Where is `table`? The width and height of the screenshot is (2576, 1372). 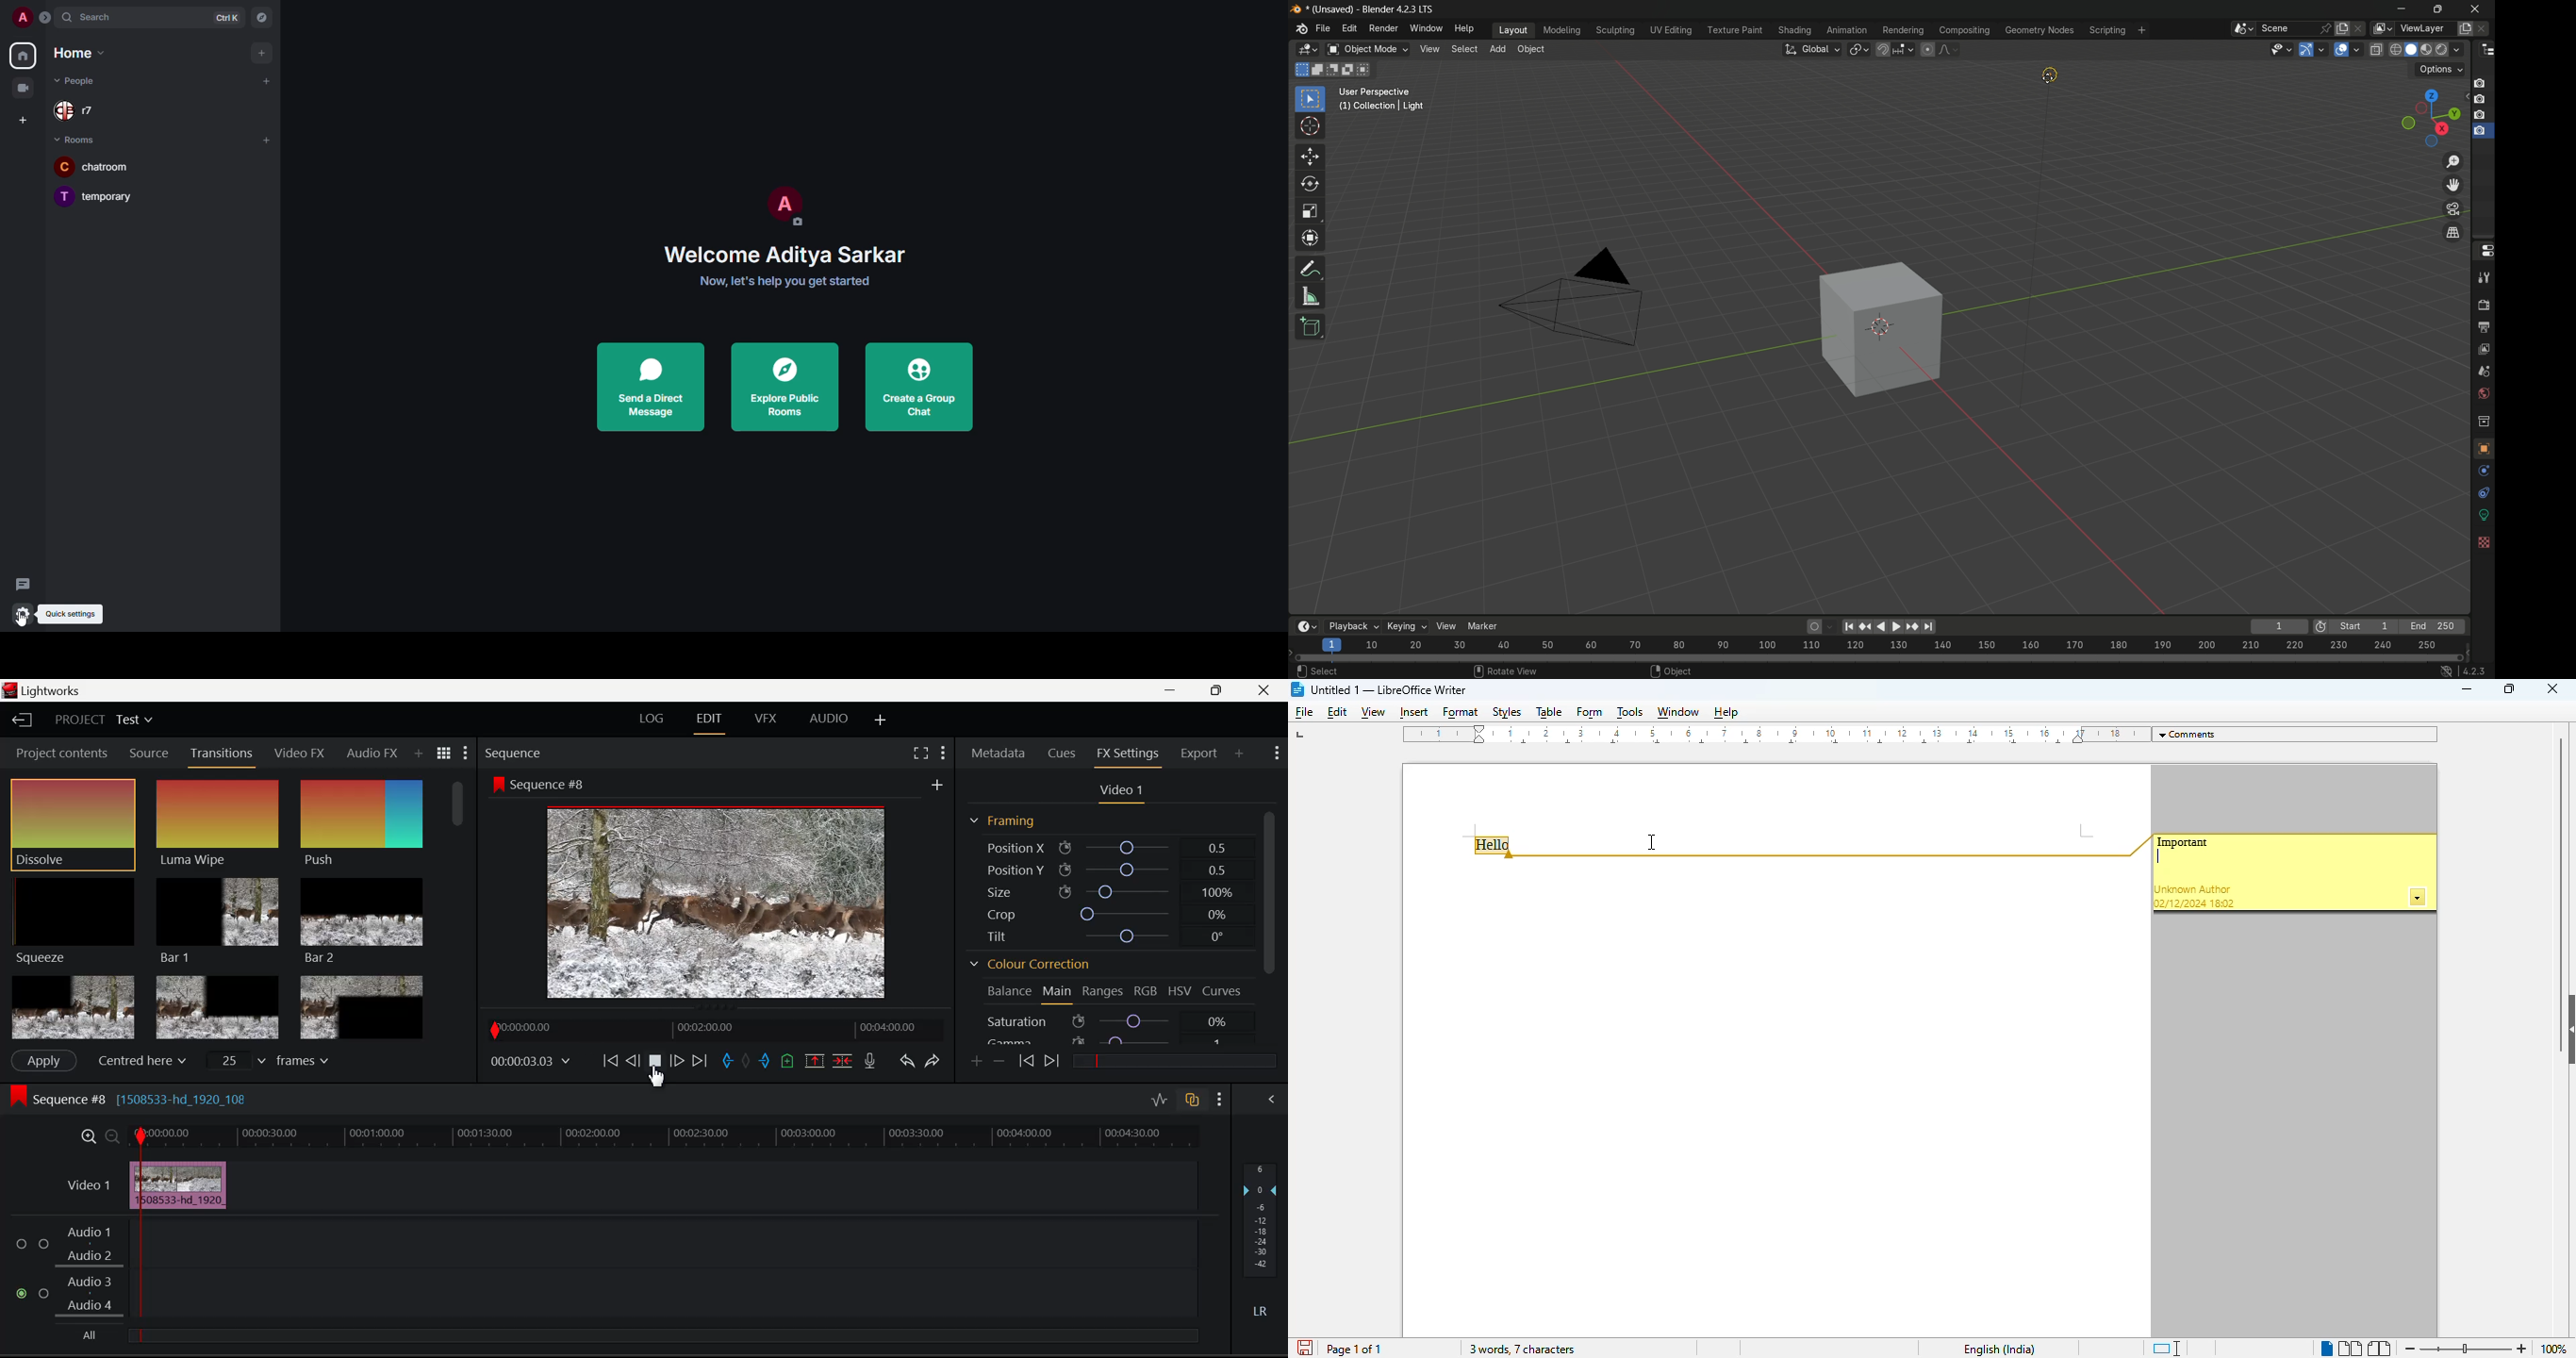 table is located at coordinates (1548, 713).